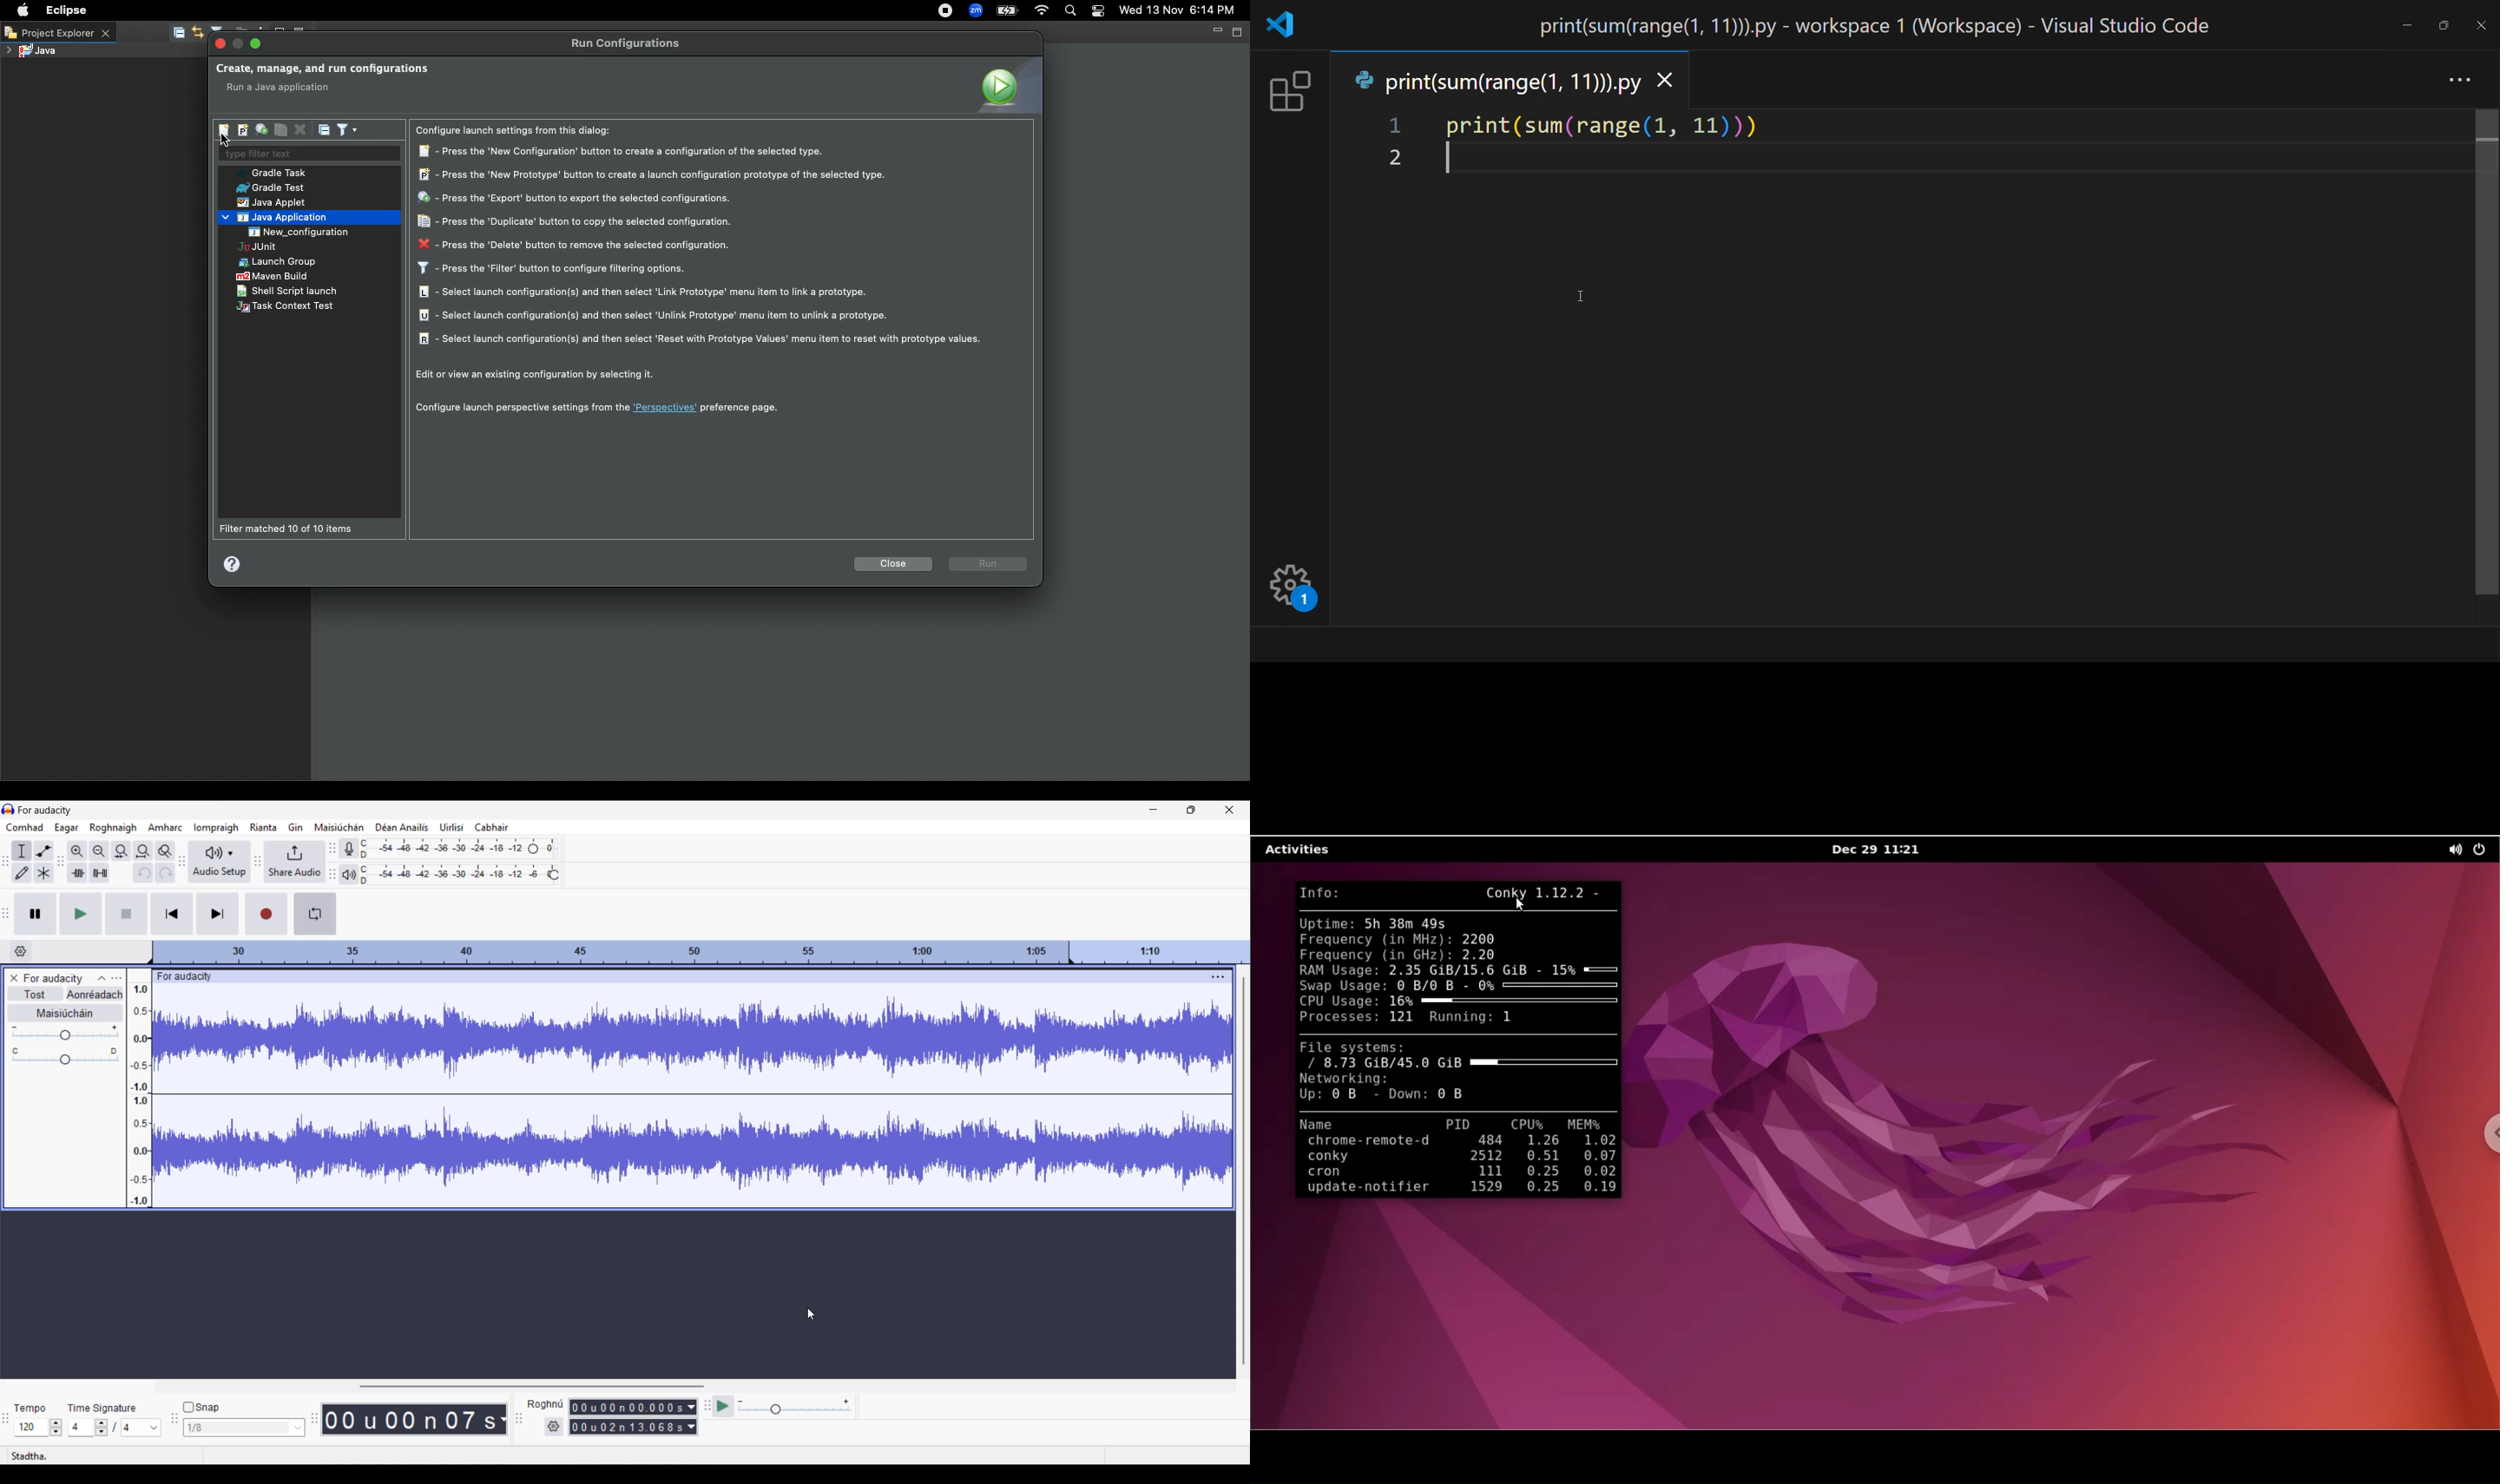  What do you see at coordinates (409, 1419) in the screenshot?
I see `00 h 00 m 07 s` at bounding box center [409, 1419].